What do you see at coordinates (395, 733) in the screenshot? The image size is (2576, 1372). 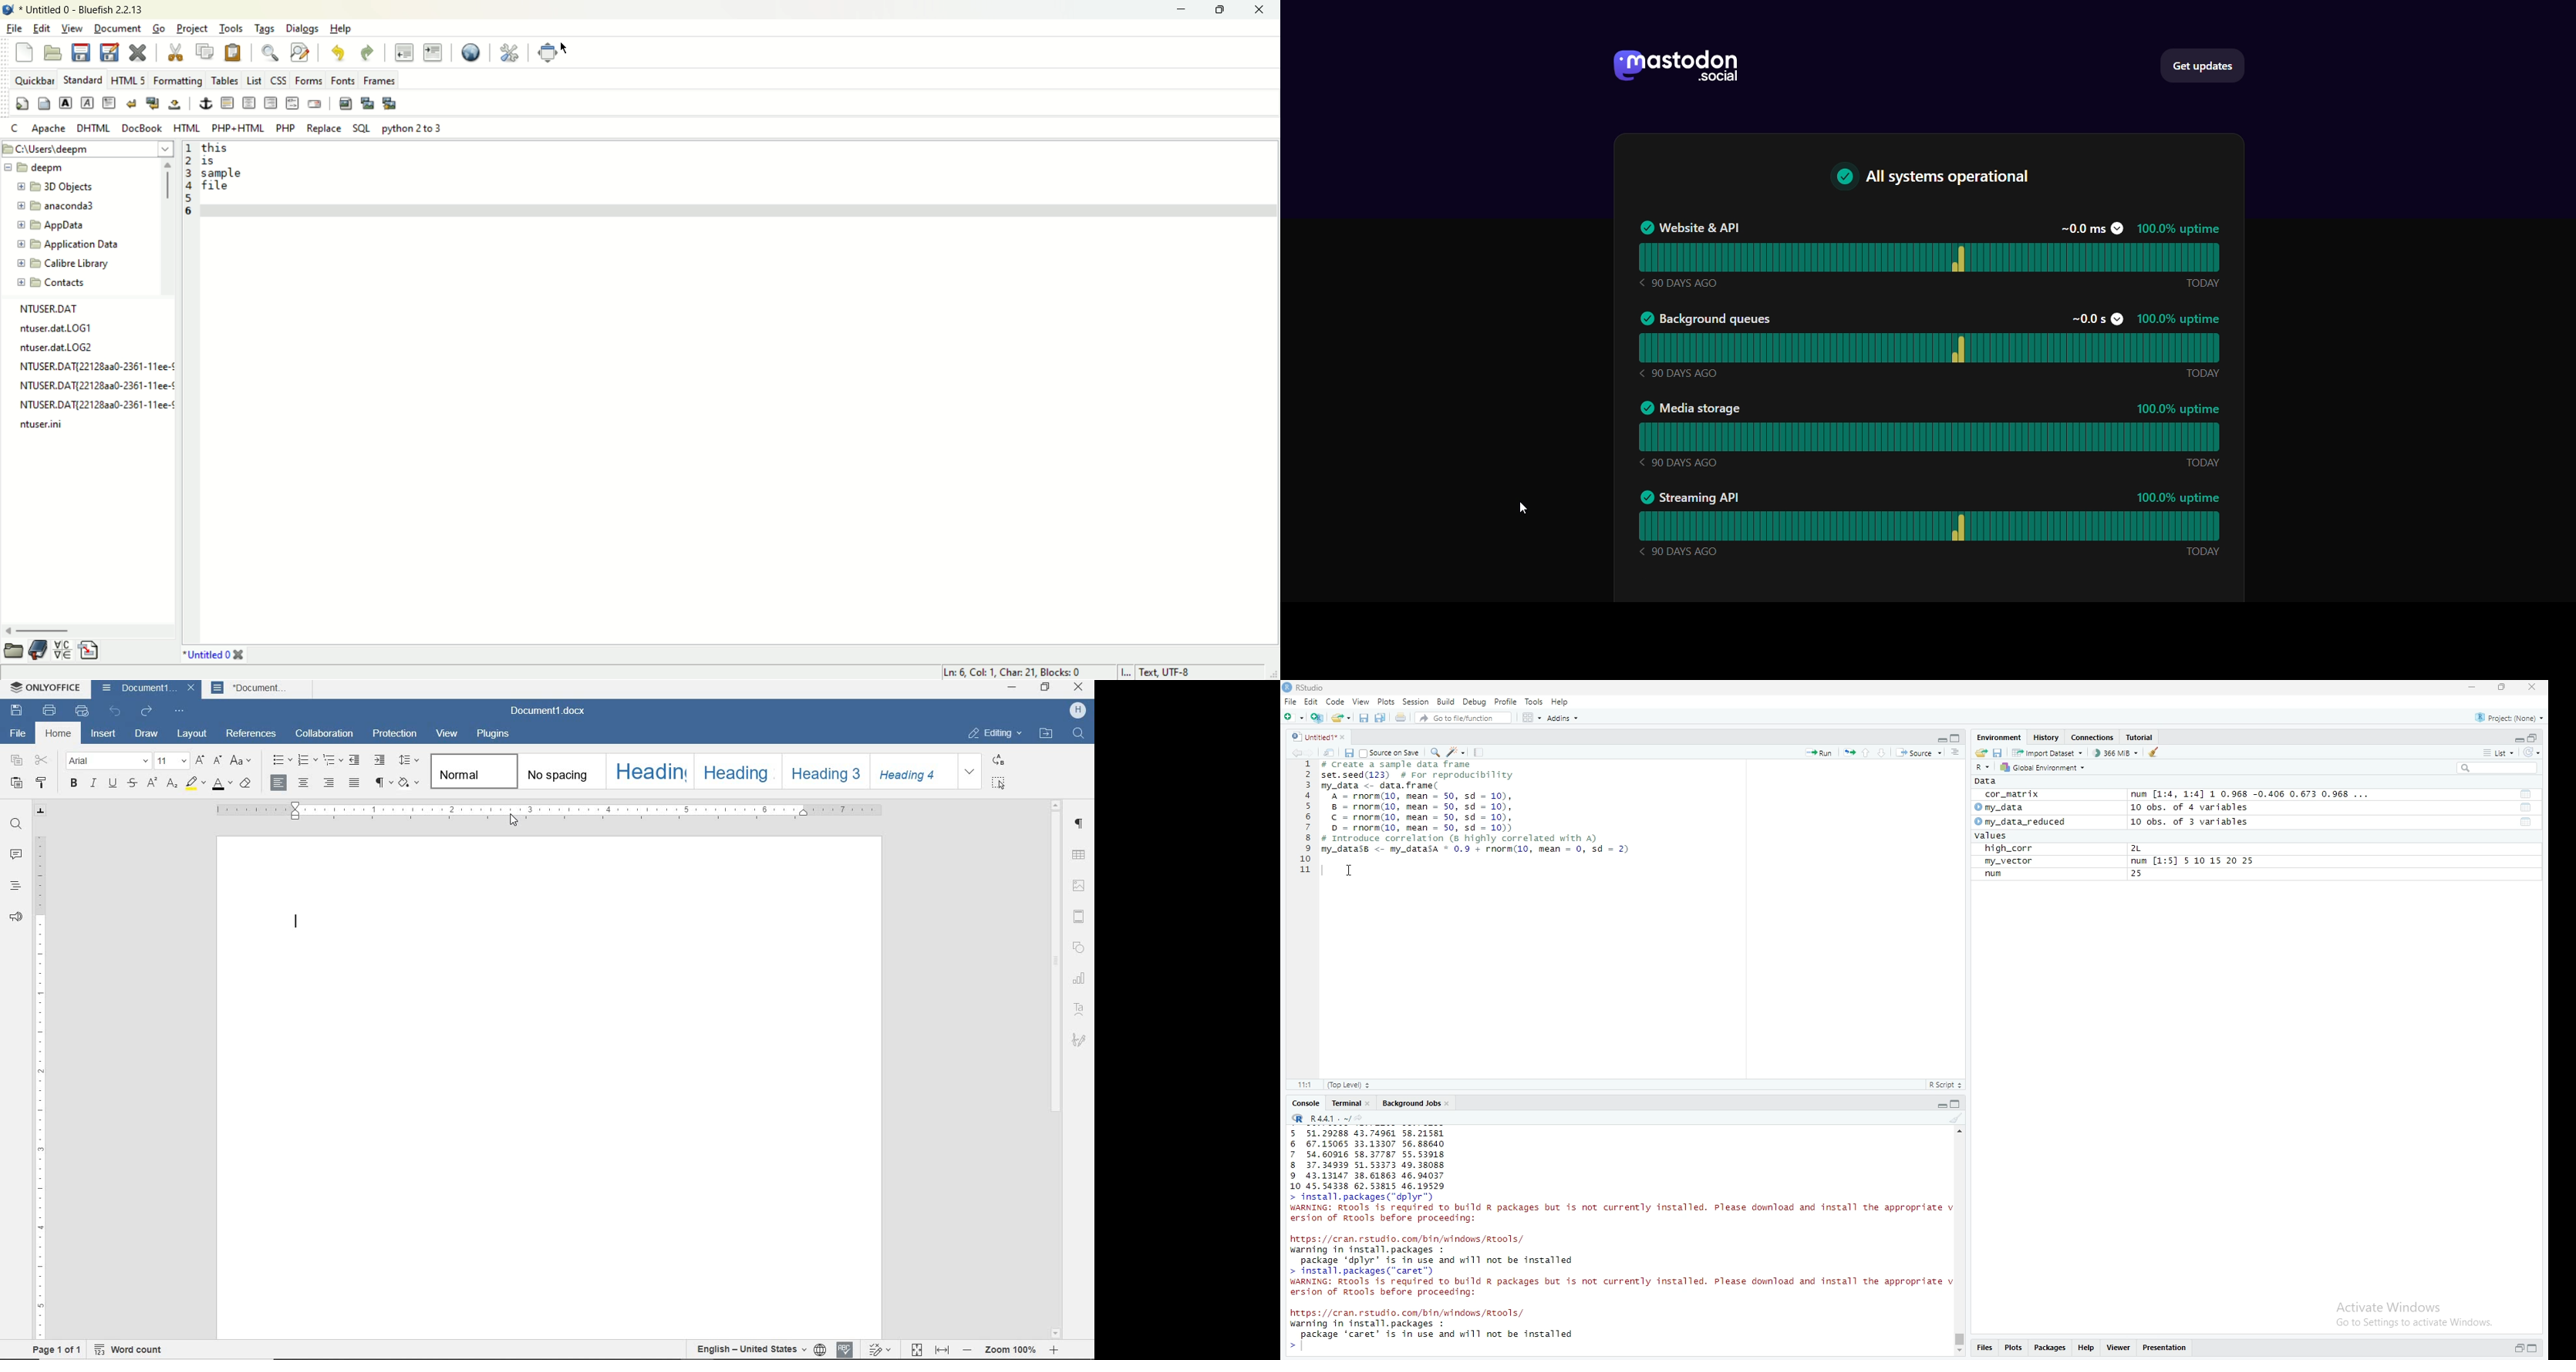 I see `PROTECTION` at bounding box center [395, 733].